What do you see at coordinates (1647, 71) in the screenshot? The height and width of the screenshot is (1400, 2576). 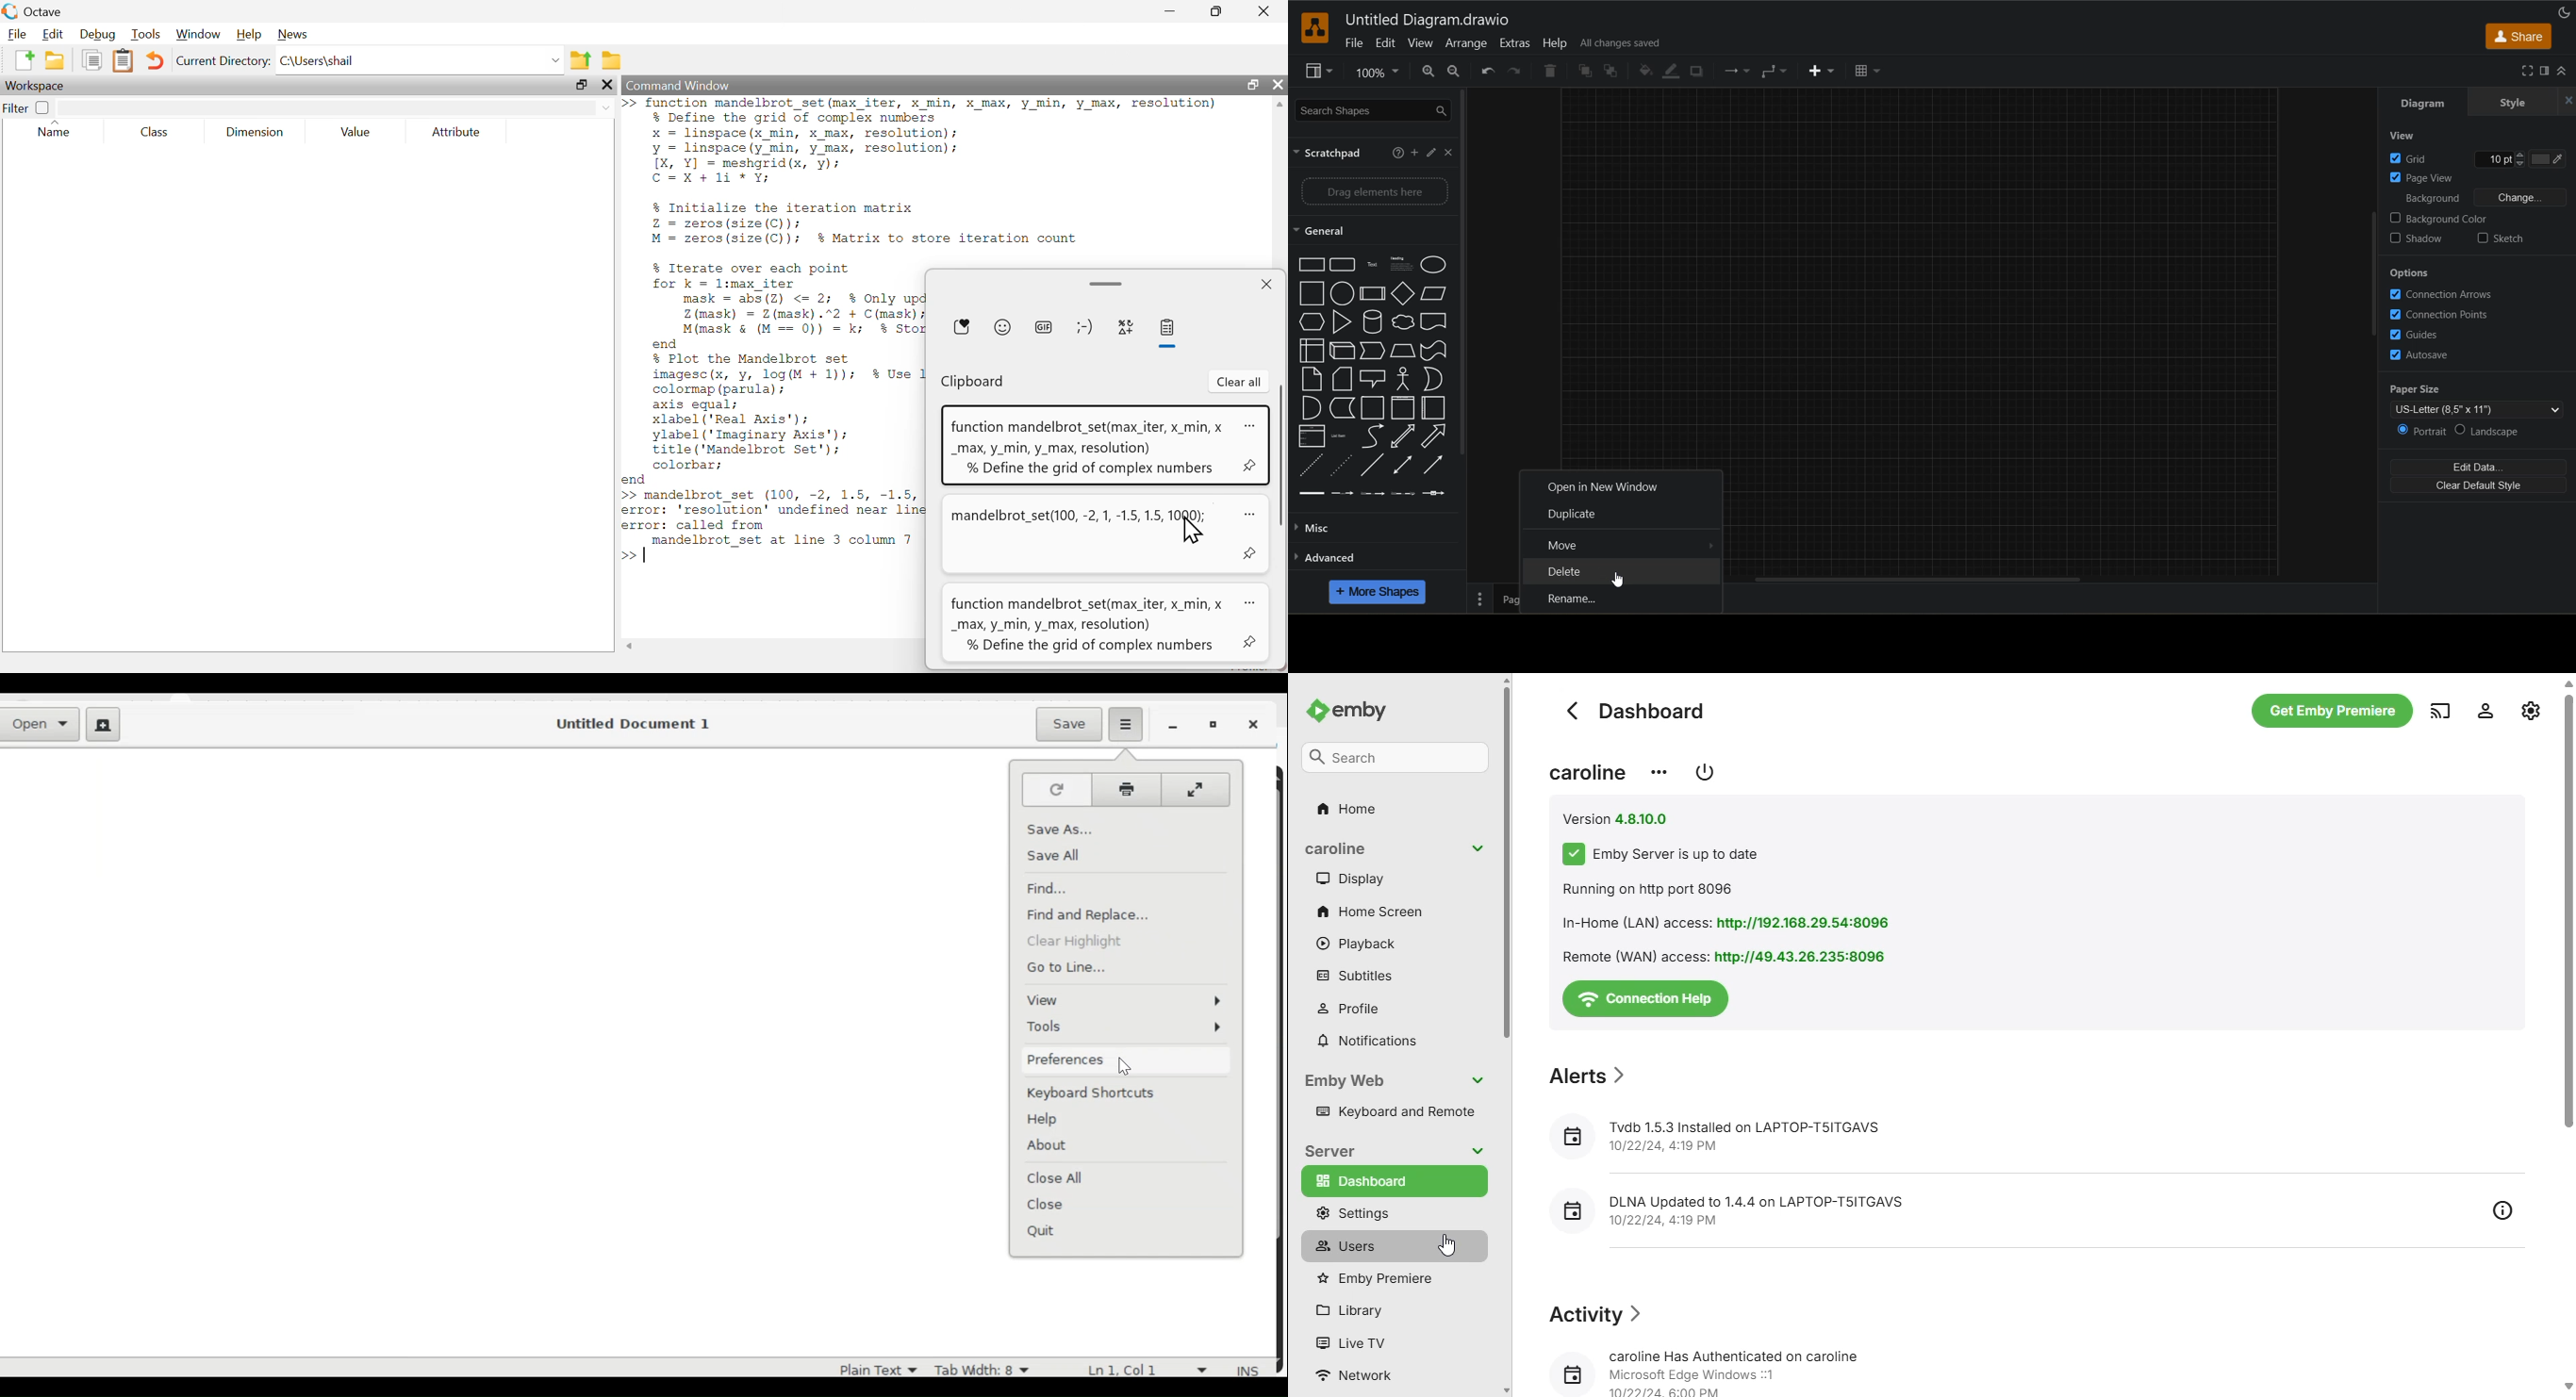 I see `fill color` at bounding box center [1647, 71].